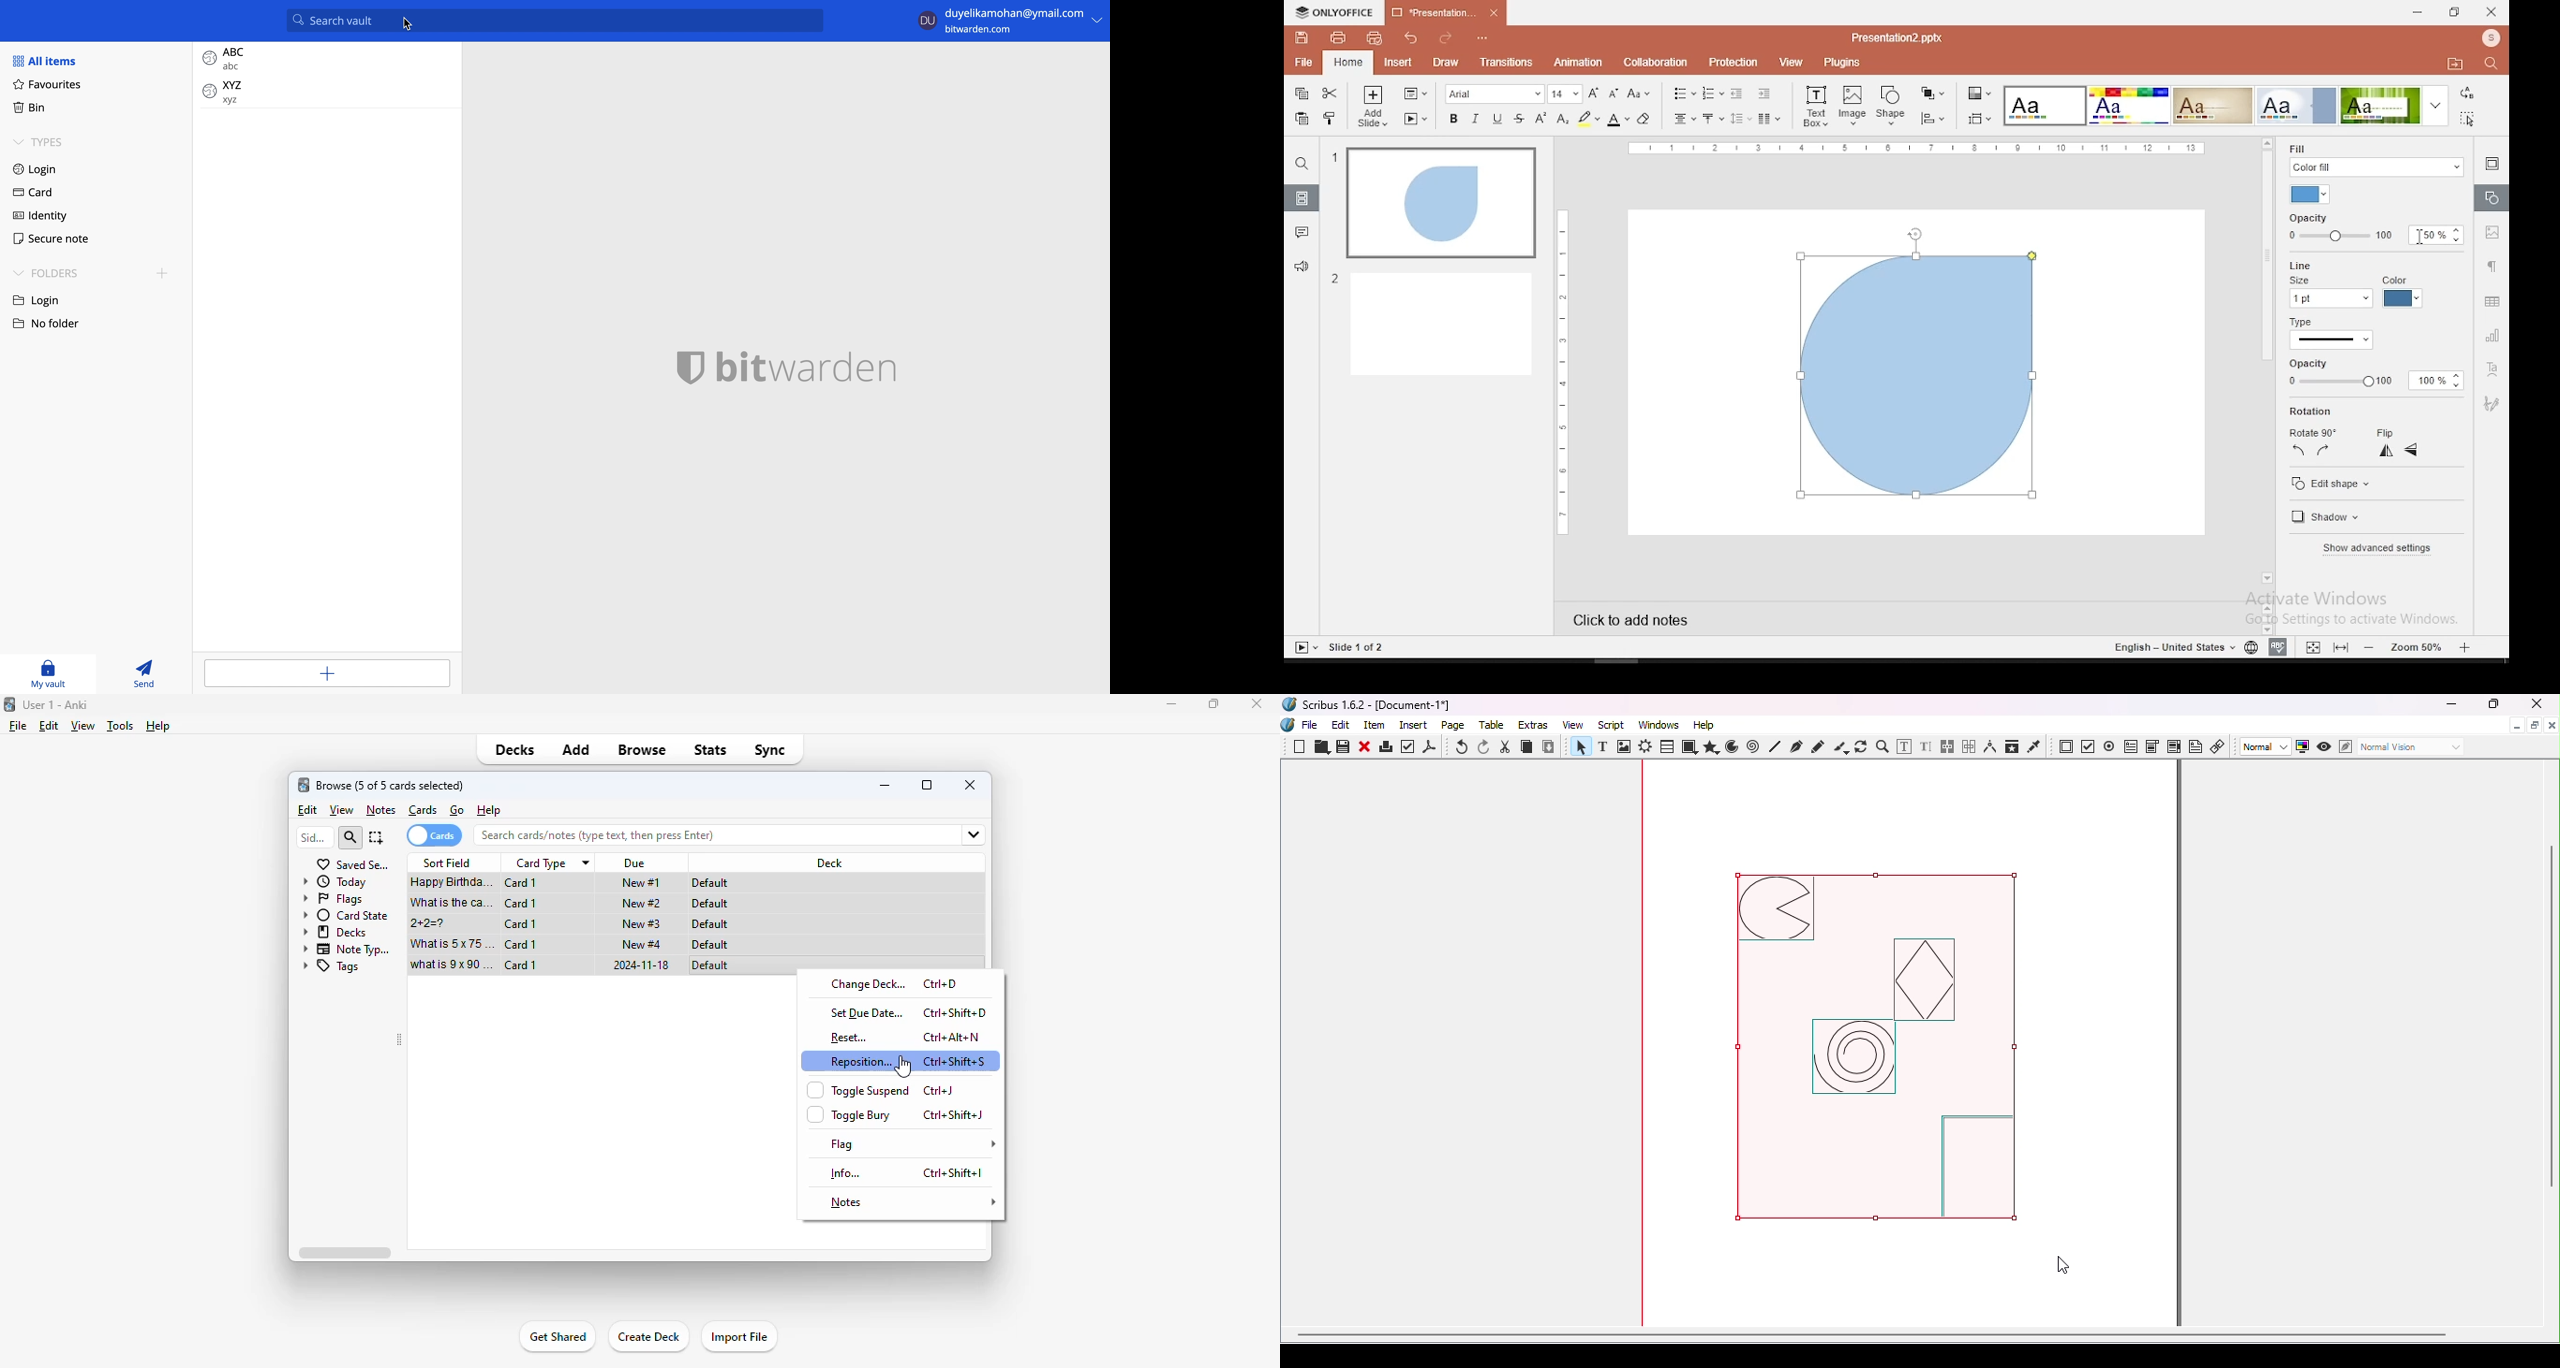 The width and height of the screenshot is (2576, 1372). What do you see at coordinates (1446, 63) in the screenshot?
I see `draw` at bounding box center [1446, 63].